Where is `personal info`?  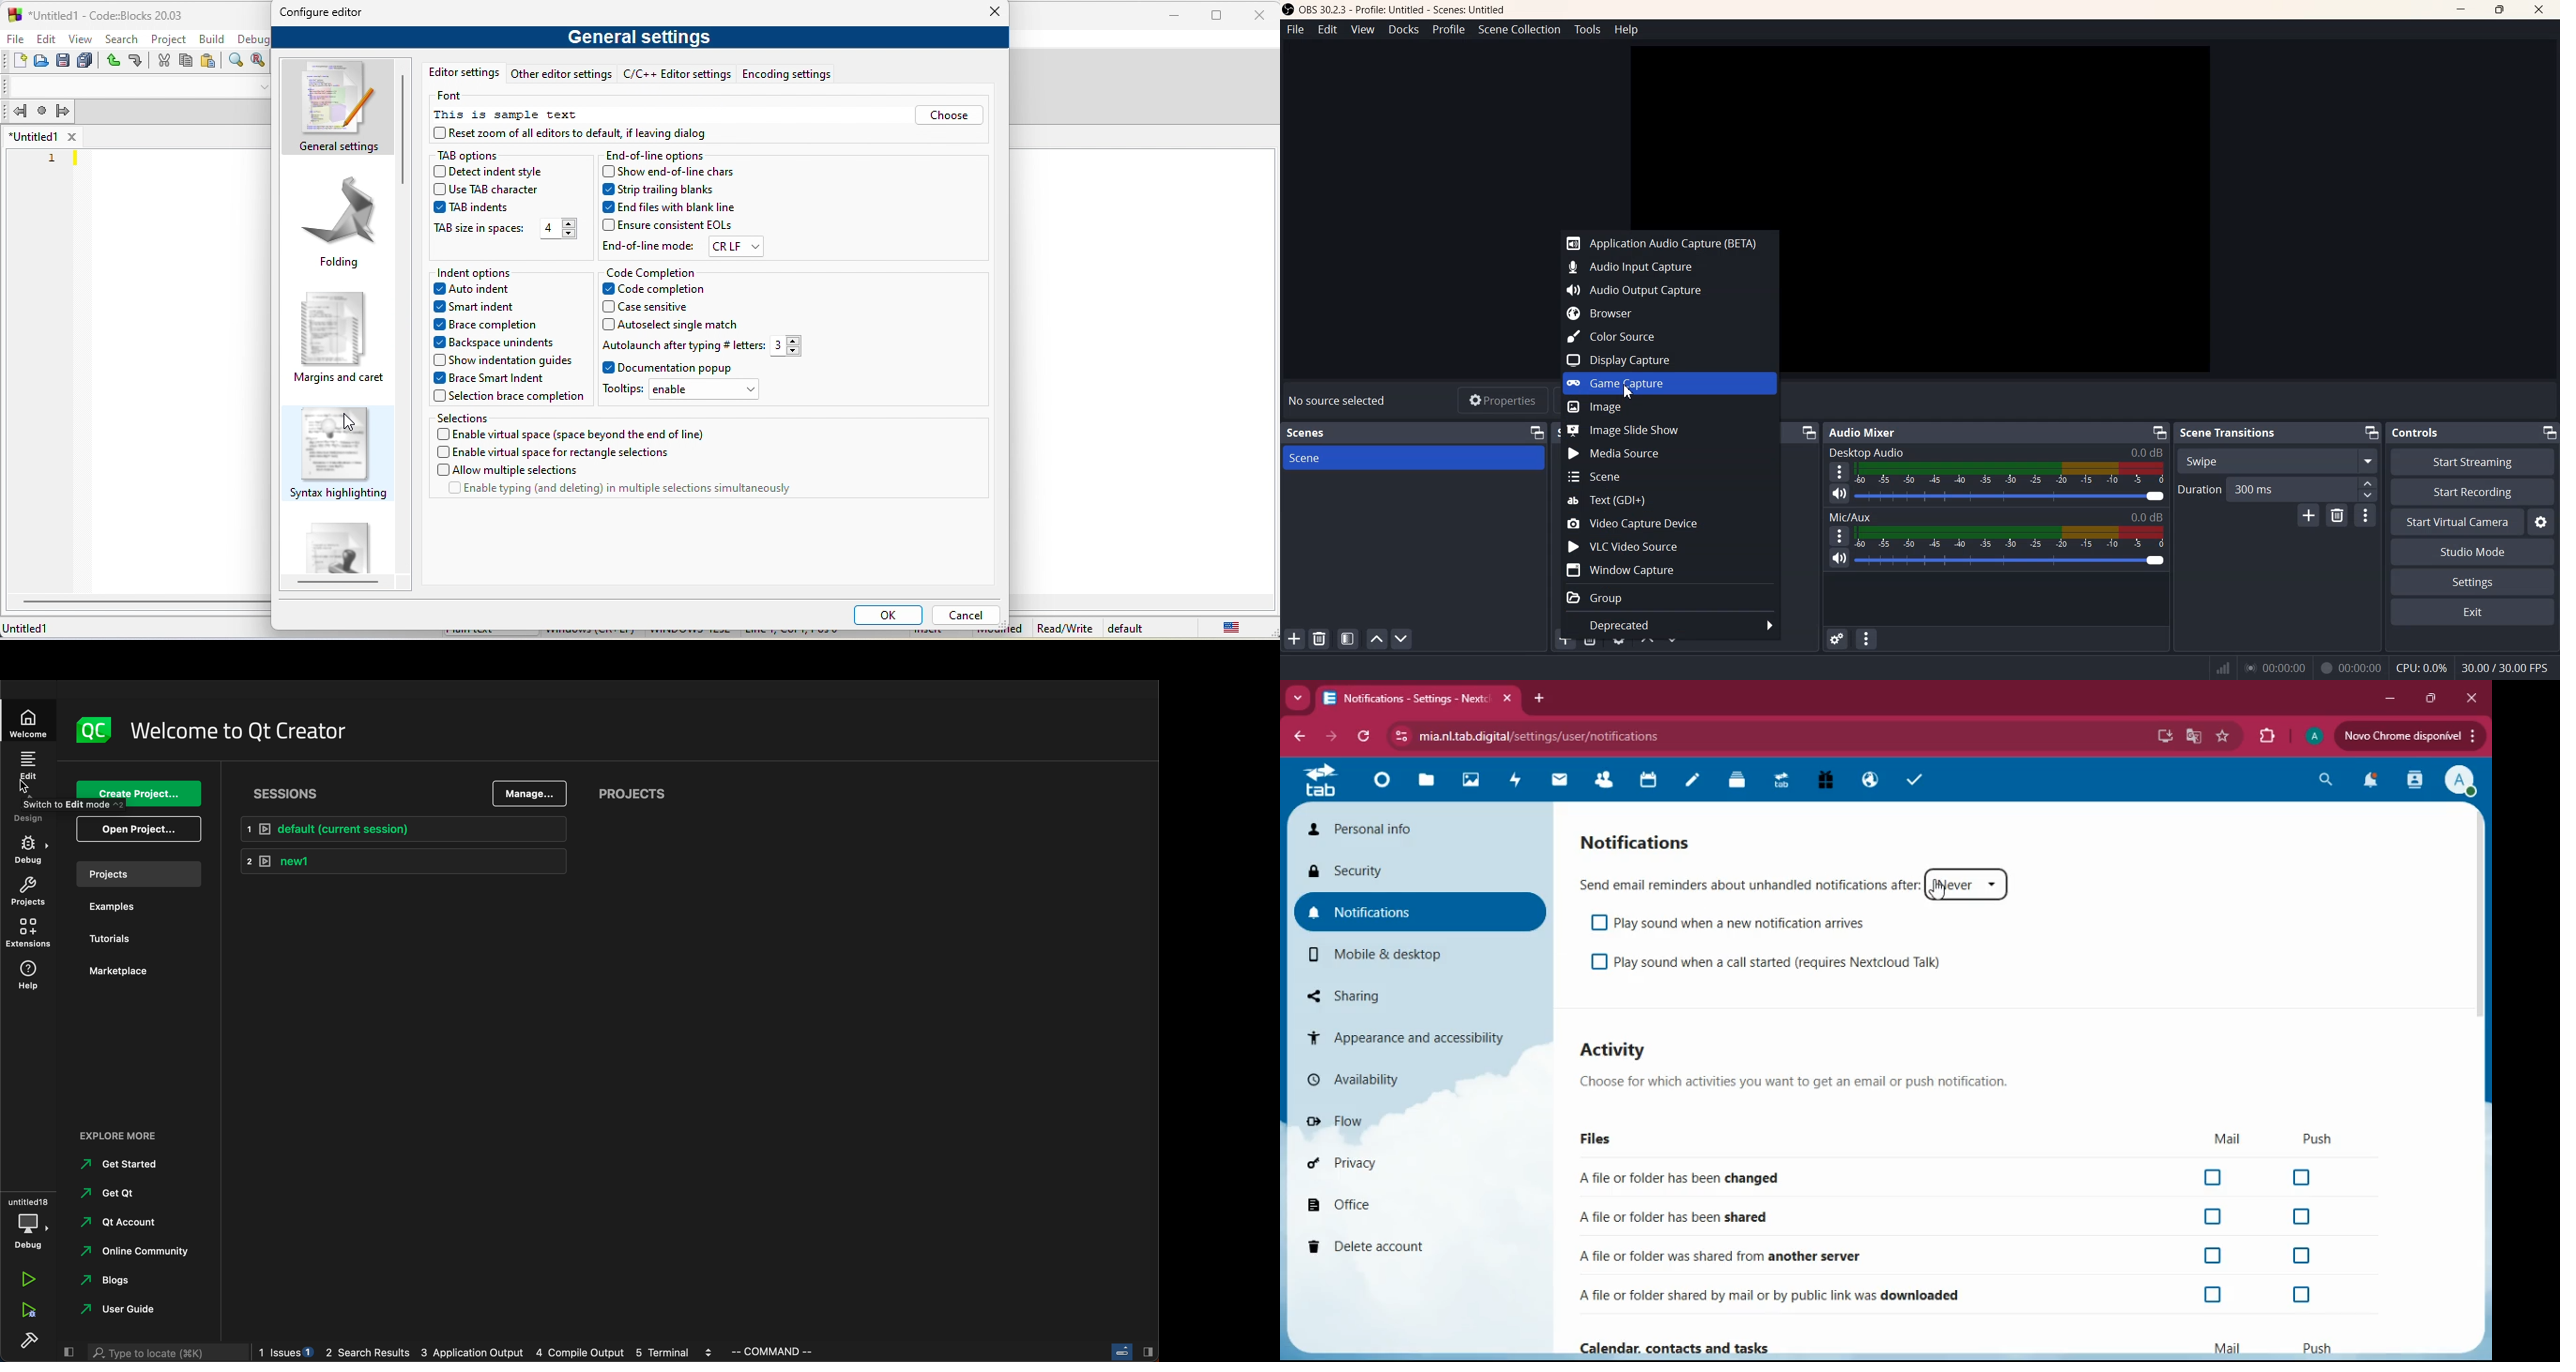
personal info is located at coordinates (1420, 828).